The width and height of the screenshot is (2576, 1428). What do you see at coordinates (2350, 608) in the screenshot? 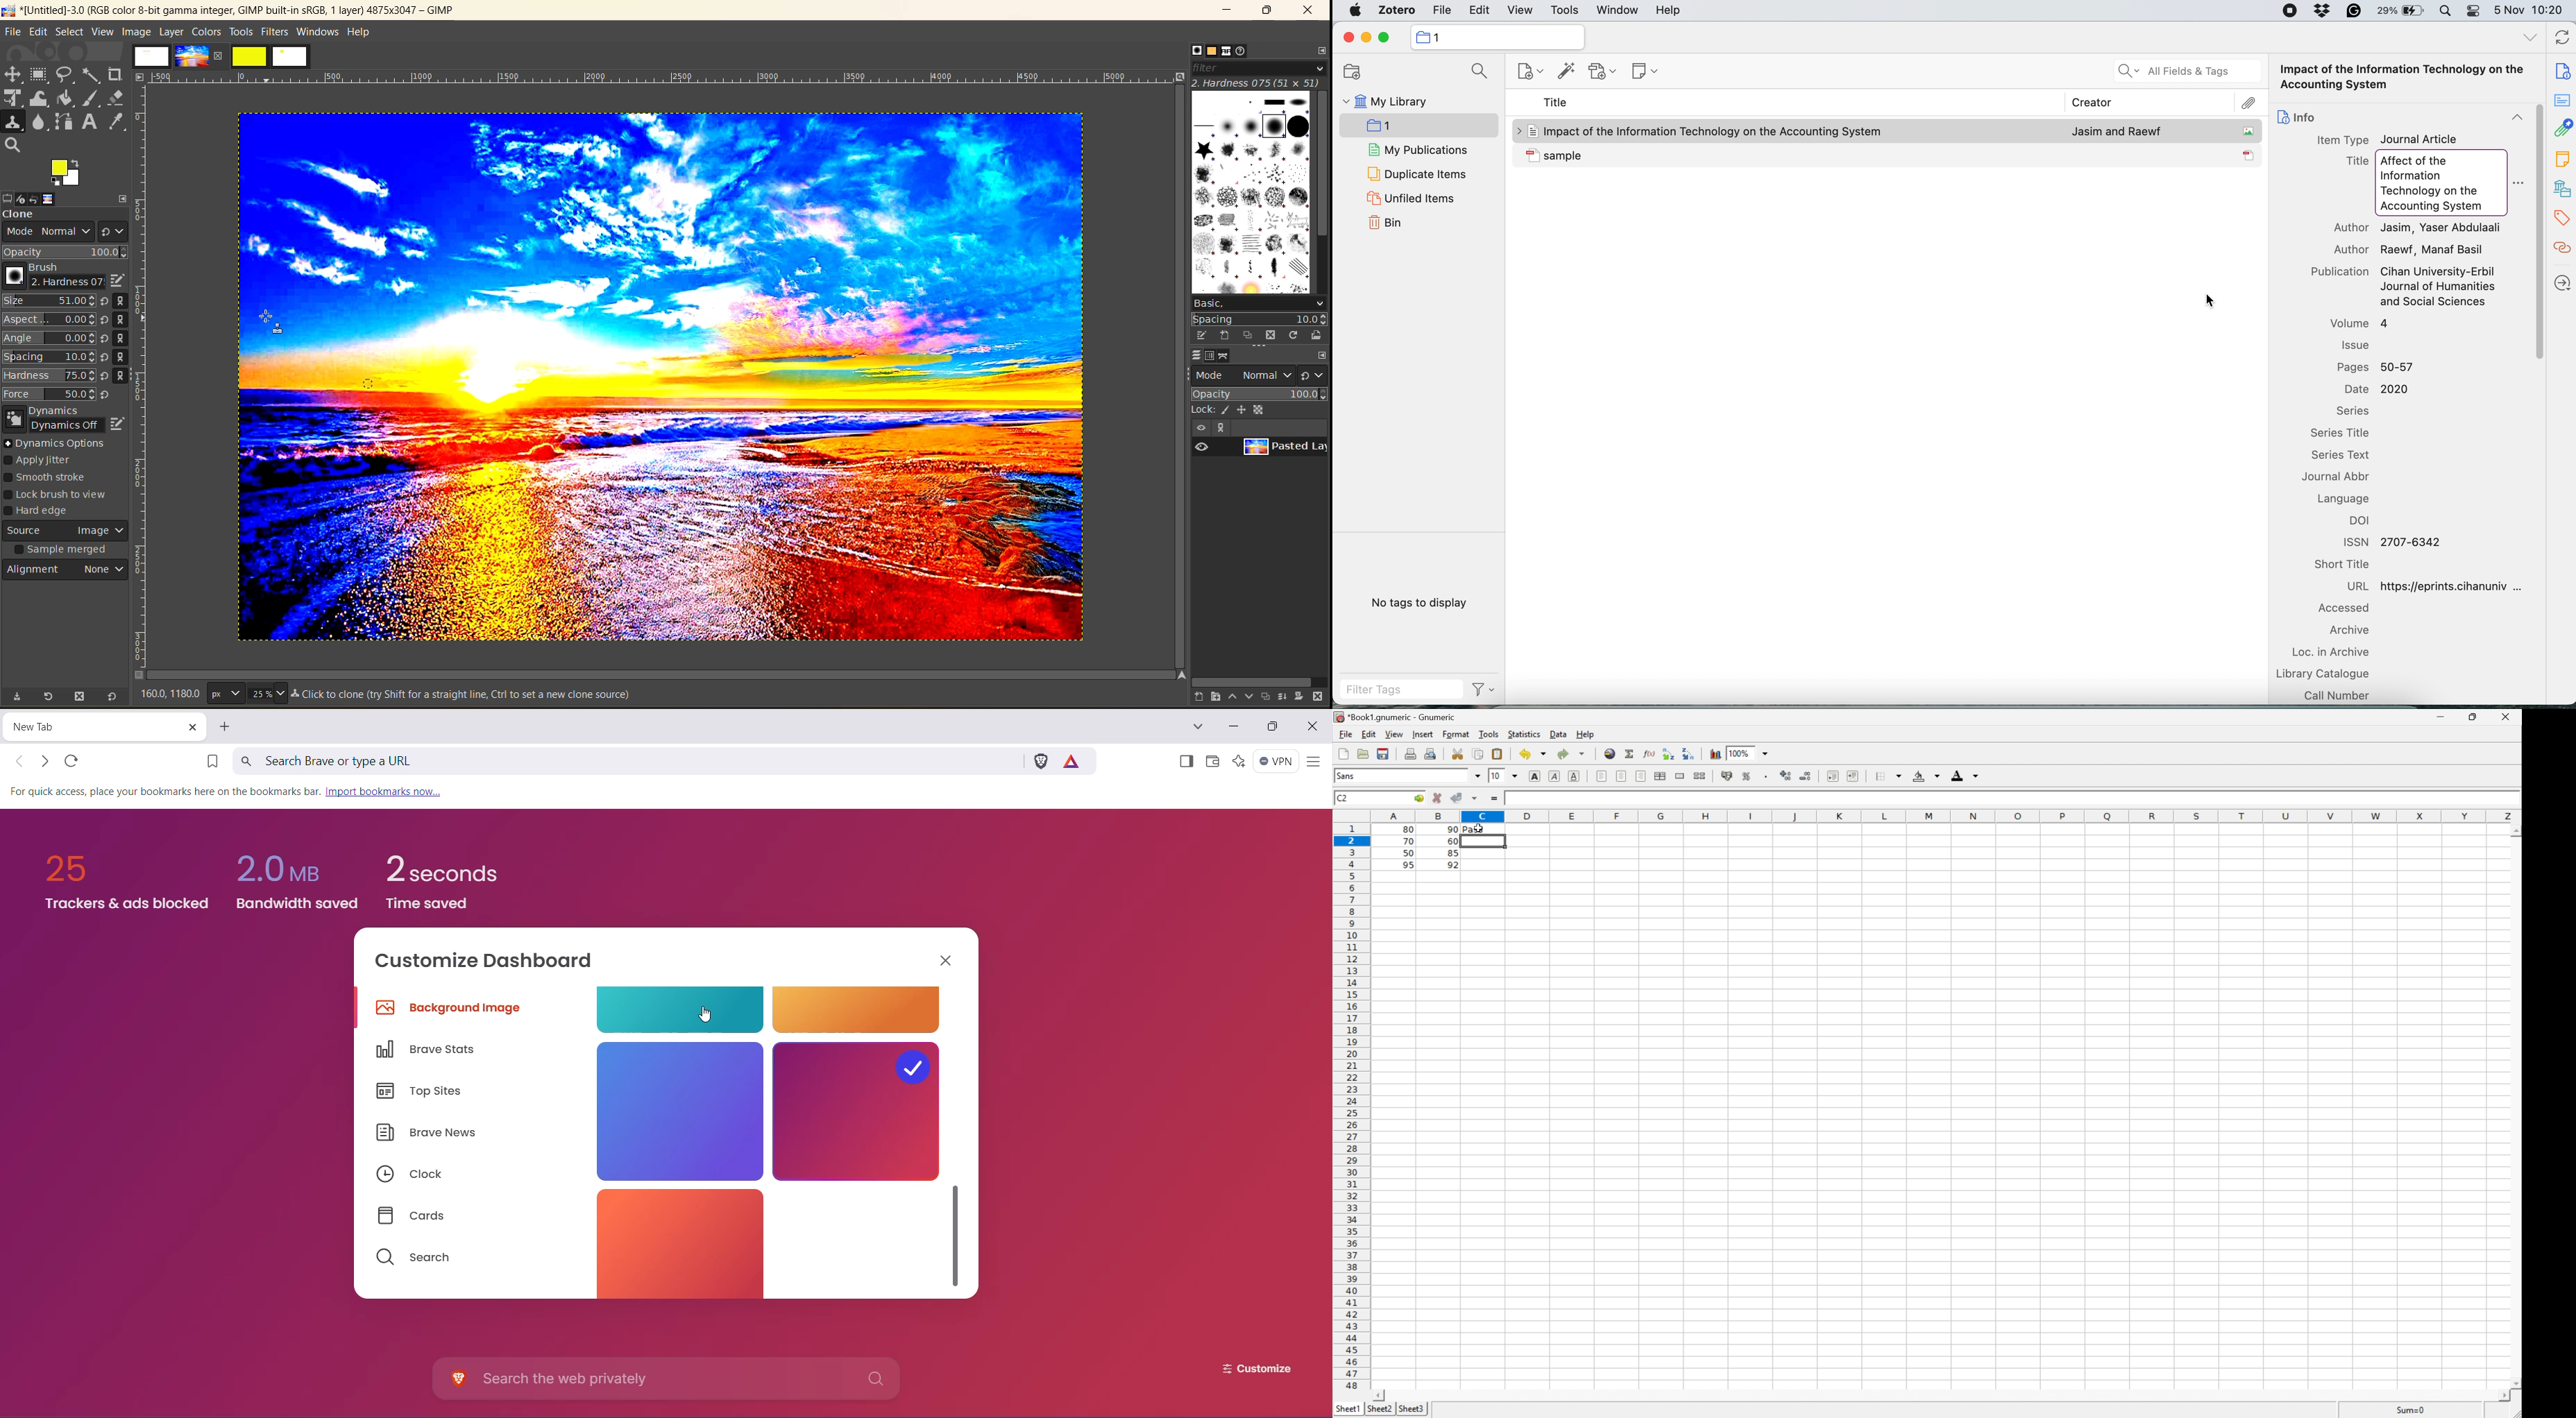
I see `accessed` at bounding box center [2350, 608].